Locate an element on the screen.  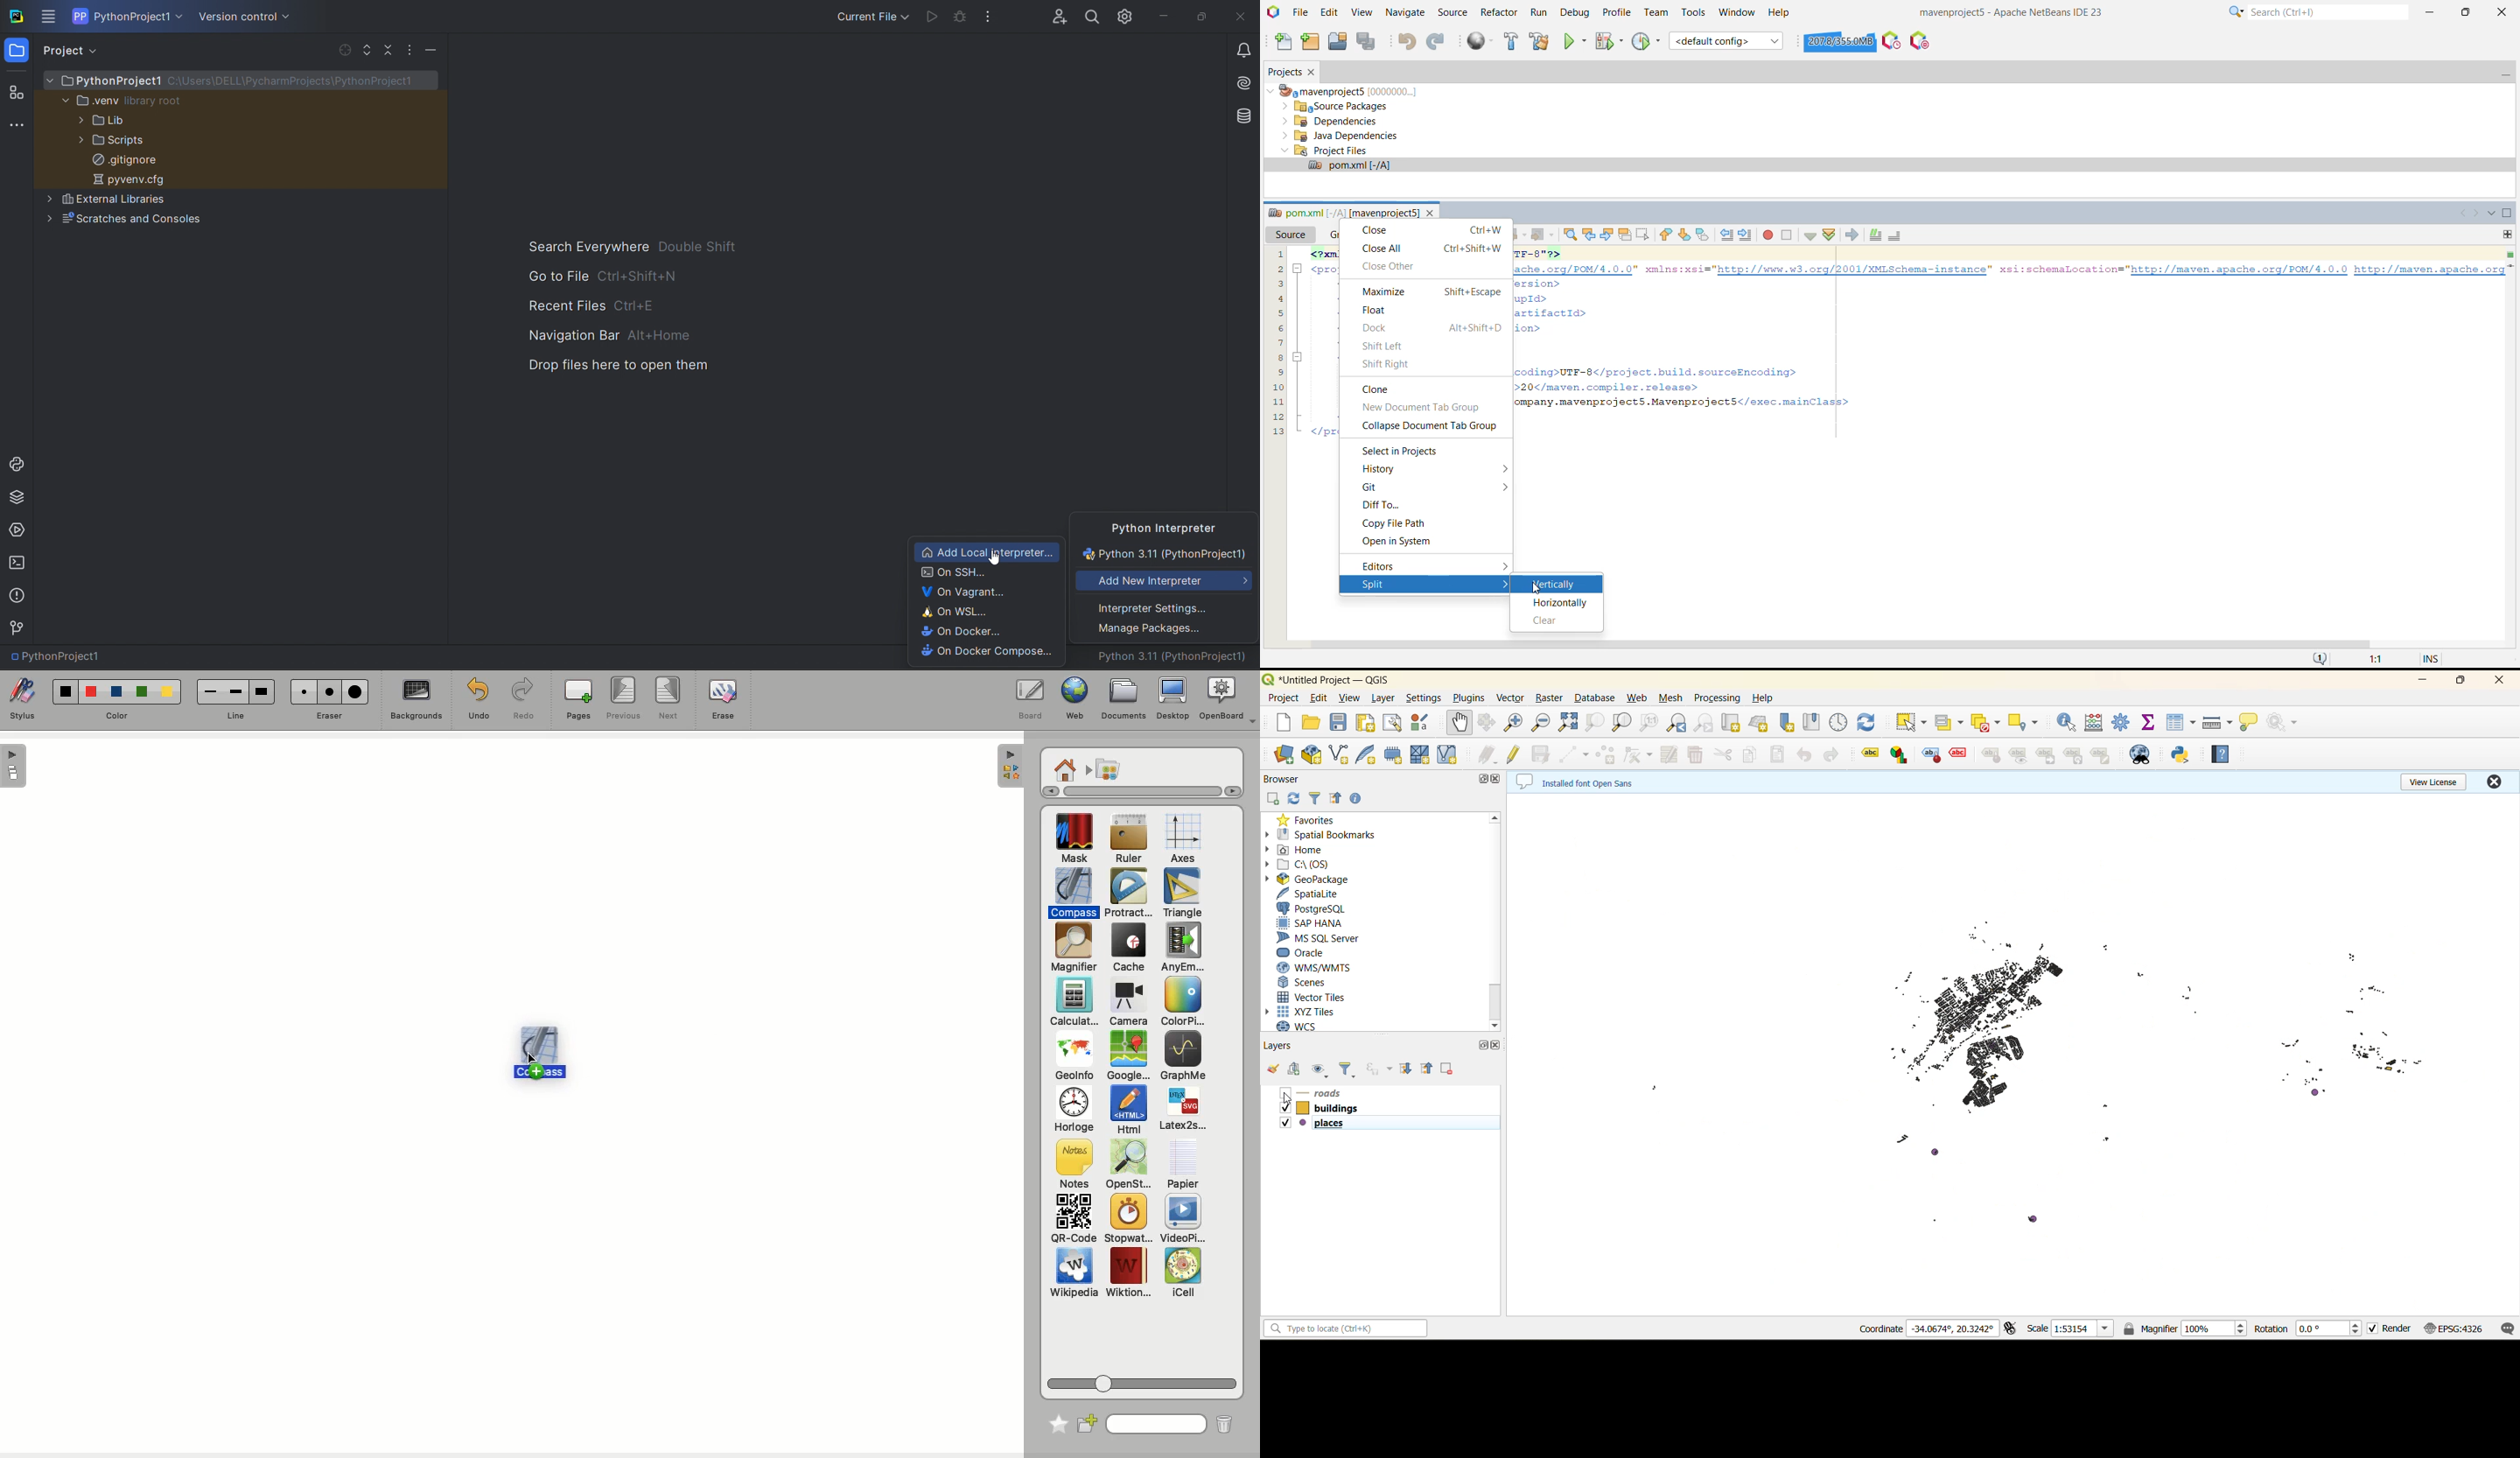
zoom layer is located at coordinates (1619, 722).